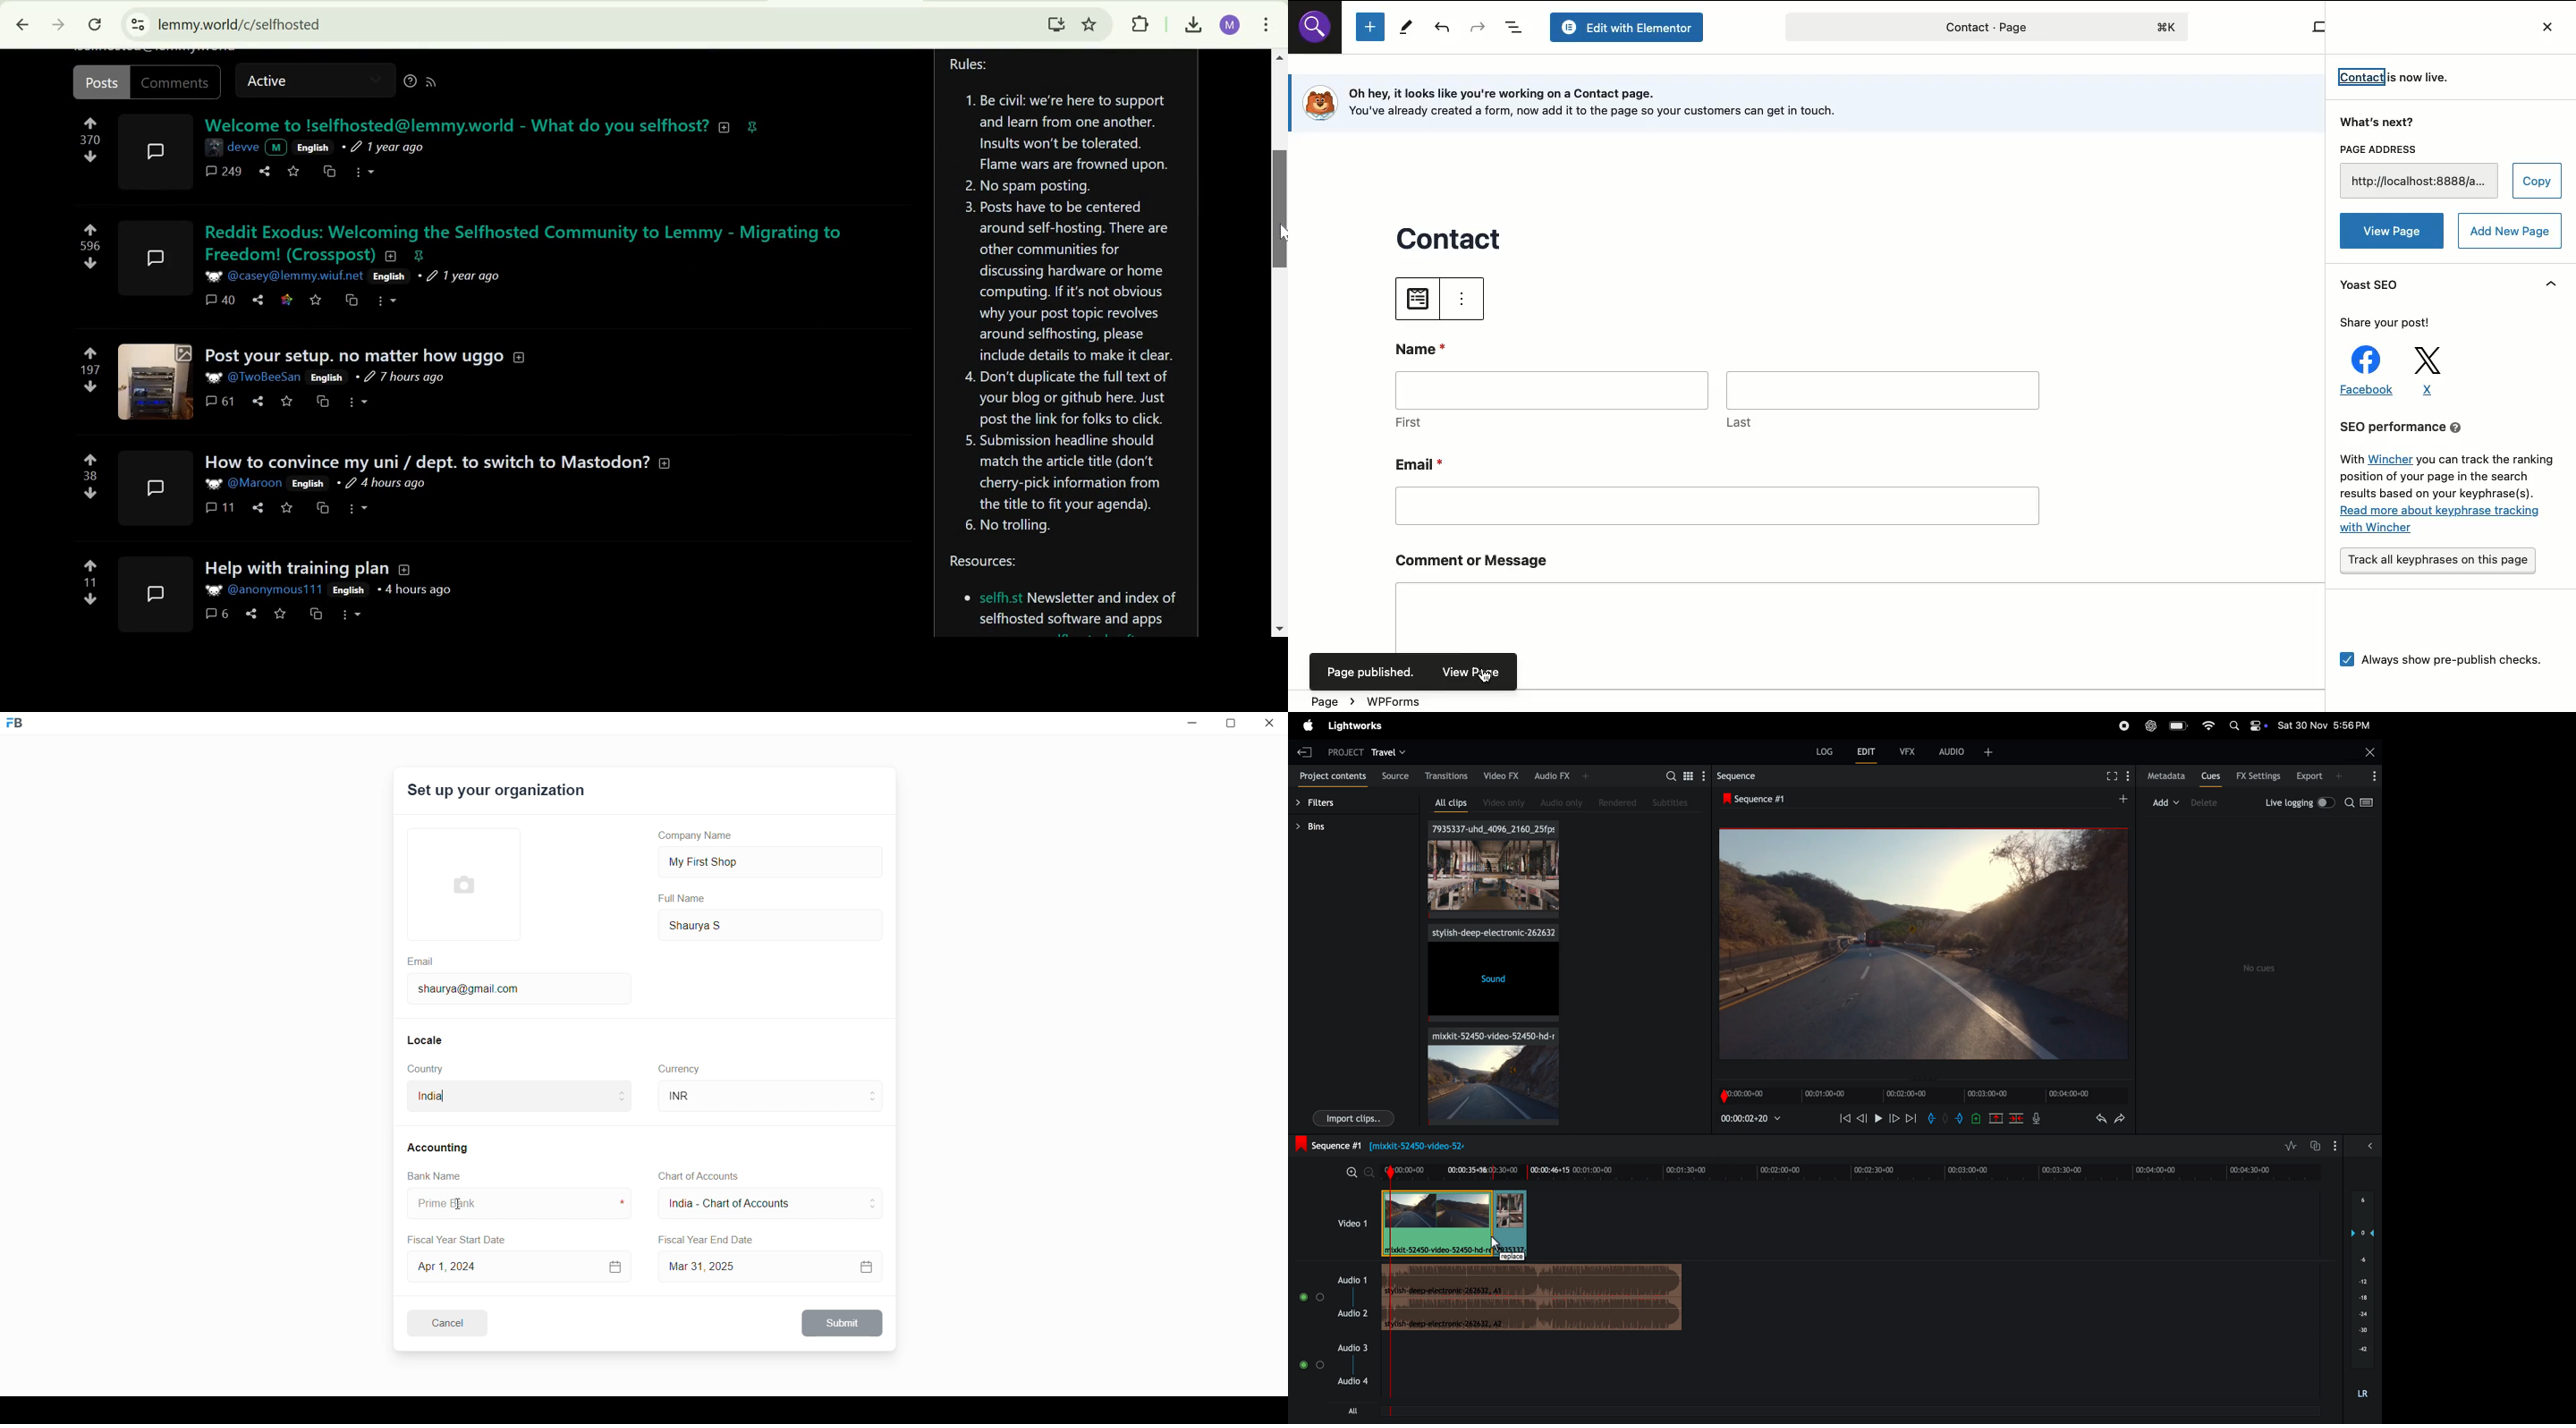  I want to click on expand here, so click(152, 594).